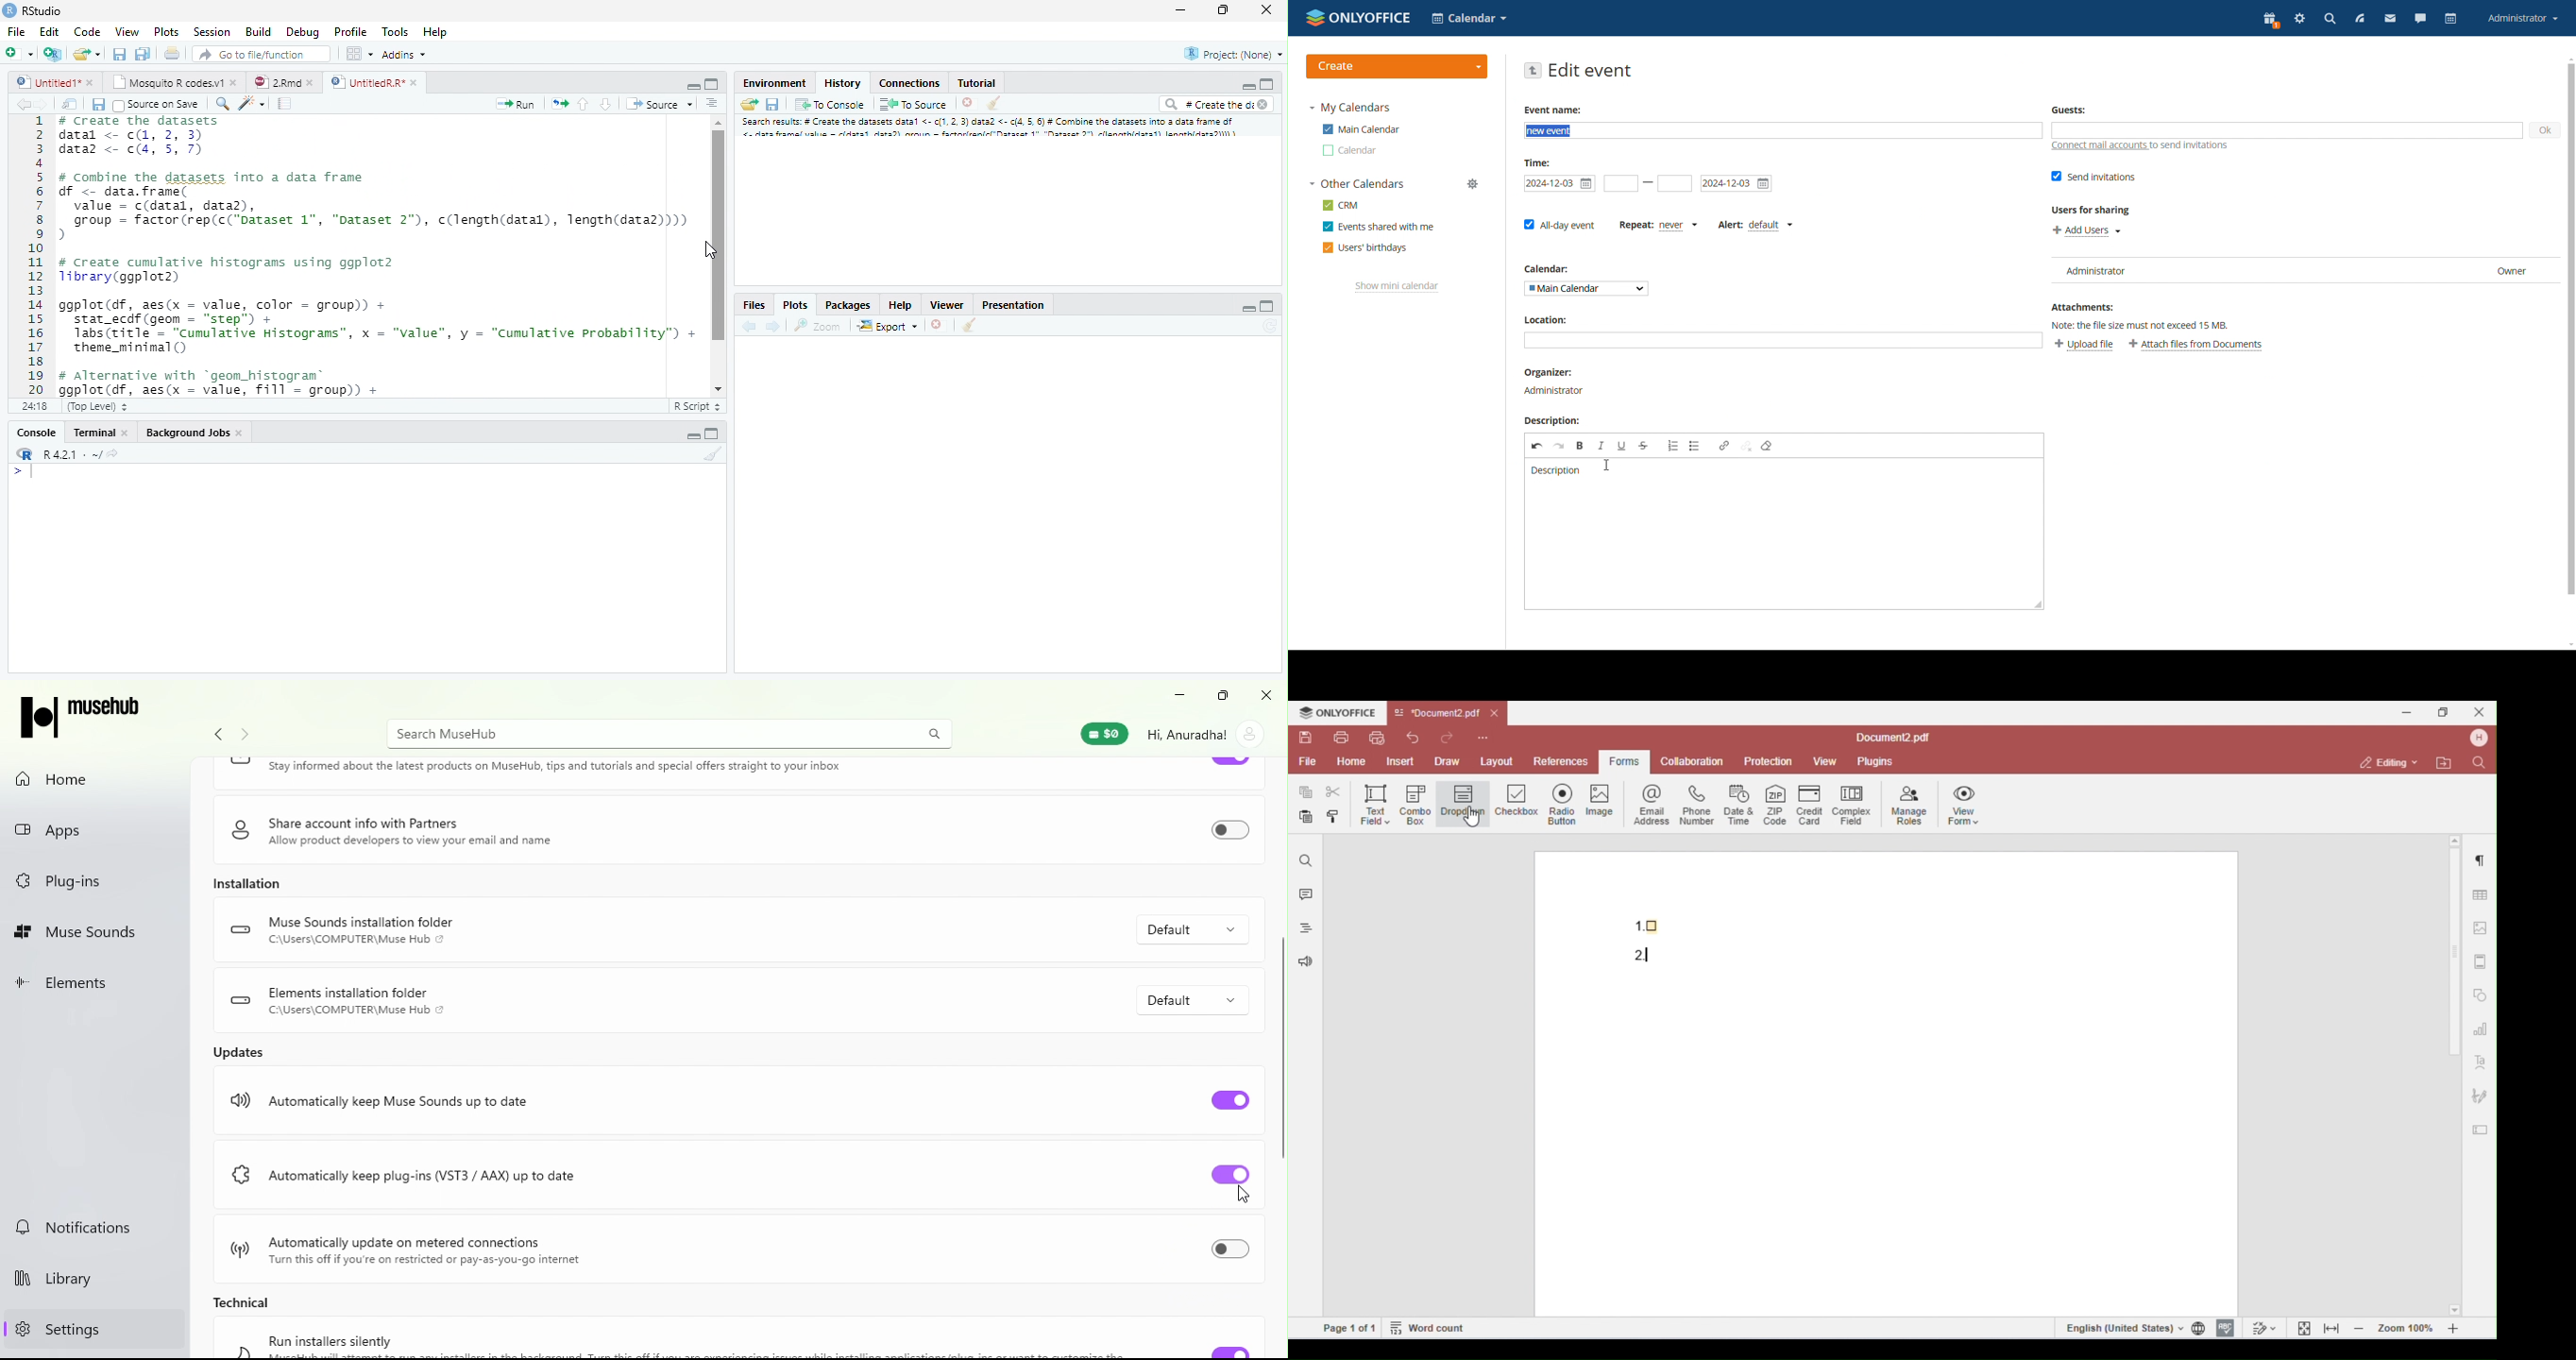 Image resolution: width=2576 pixels, height=1372 pixels. What do you see at coordinates (900, 304) in the screenshot?
I see `Help` at bounding box center [900, 304].